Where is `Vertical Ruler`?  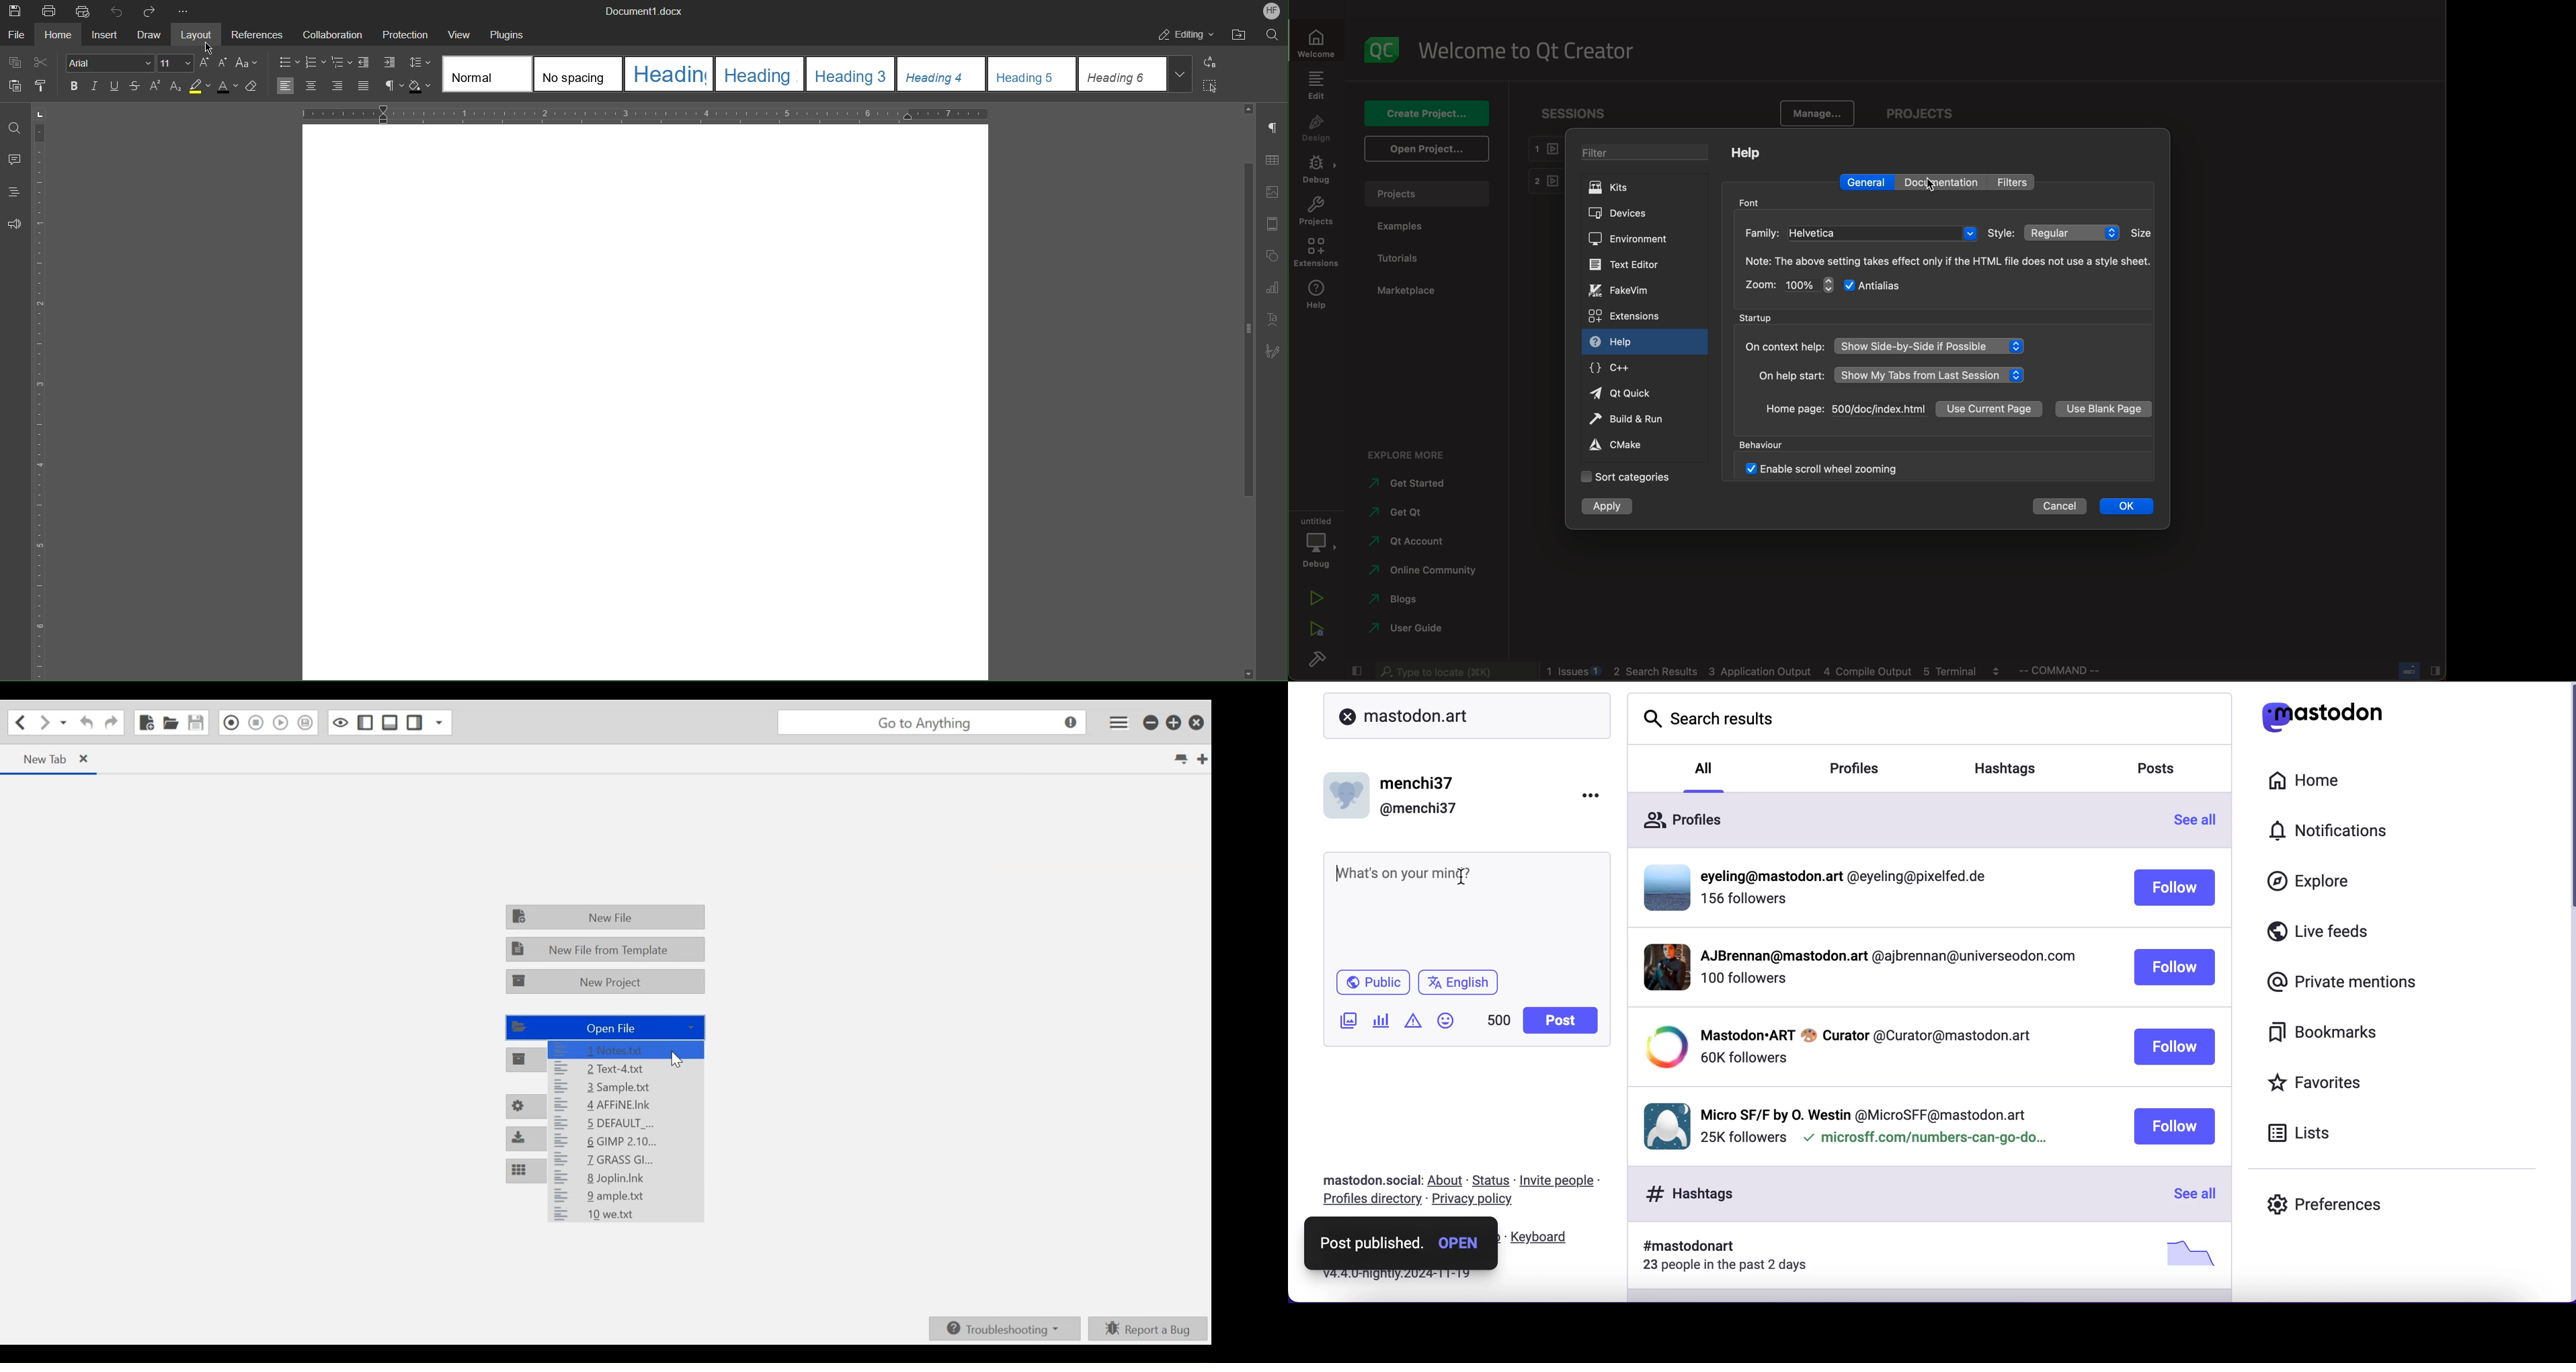 Vertical Ruler is located at coordinates (42, 391).